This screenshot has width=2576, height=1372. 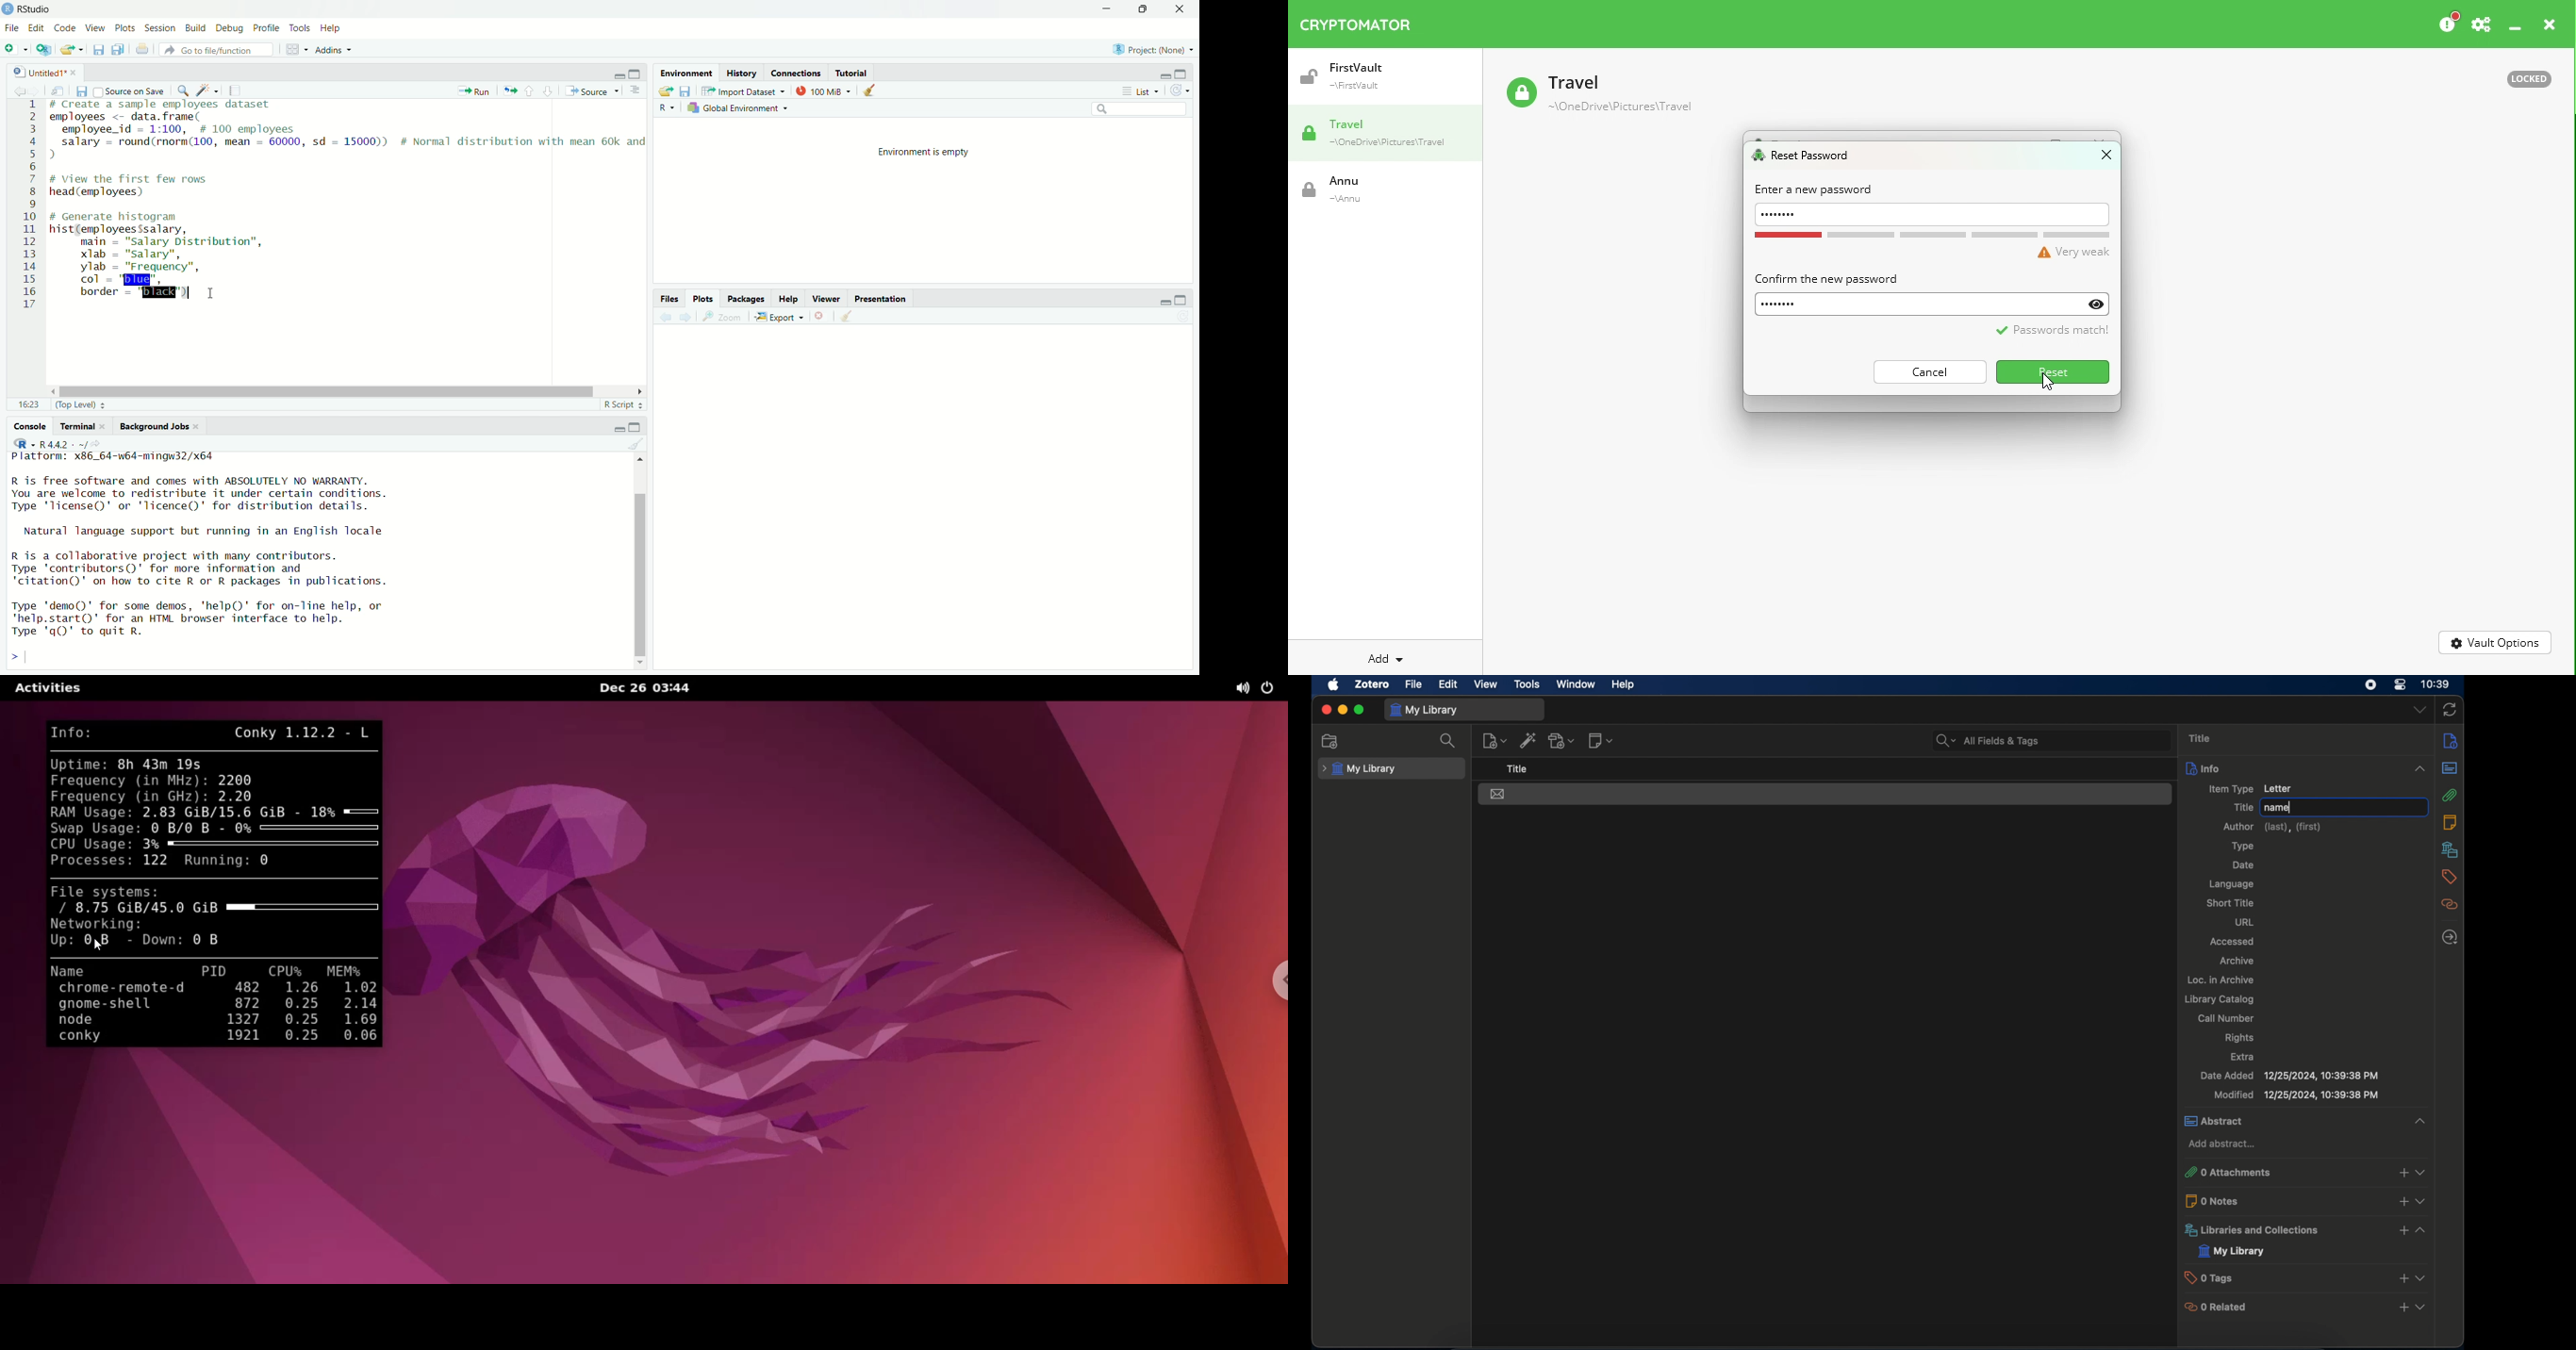 What do you see at coordinates (104, 427) in the screenshot?
I see `close` at bounding box center [104, 427].